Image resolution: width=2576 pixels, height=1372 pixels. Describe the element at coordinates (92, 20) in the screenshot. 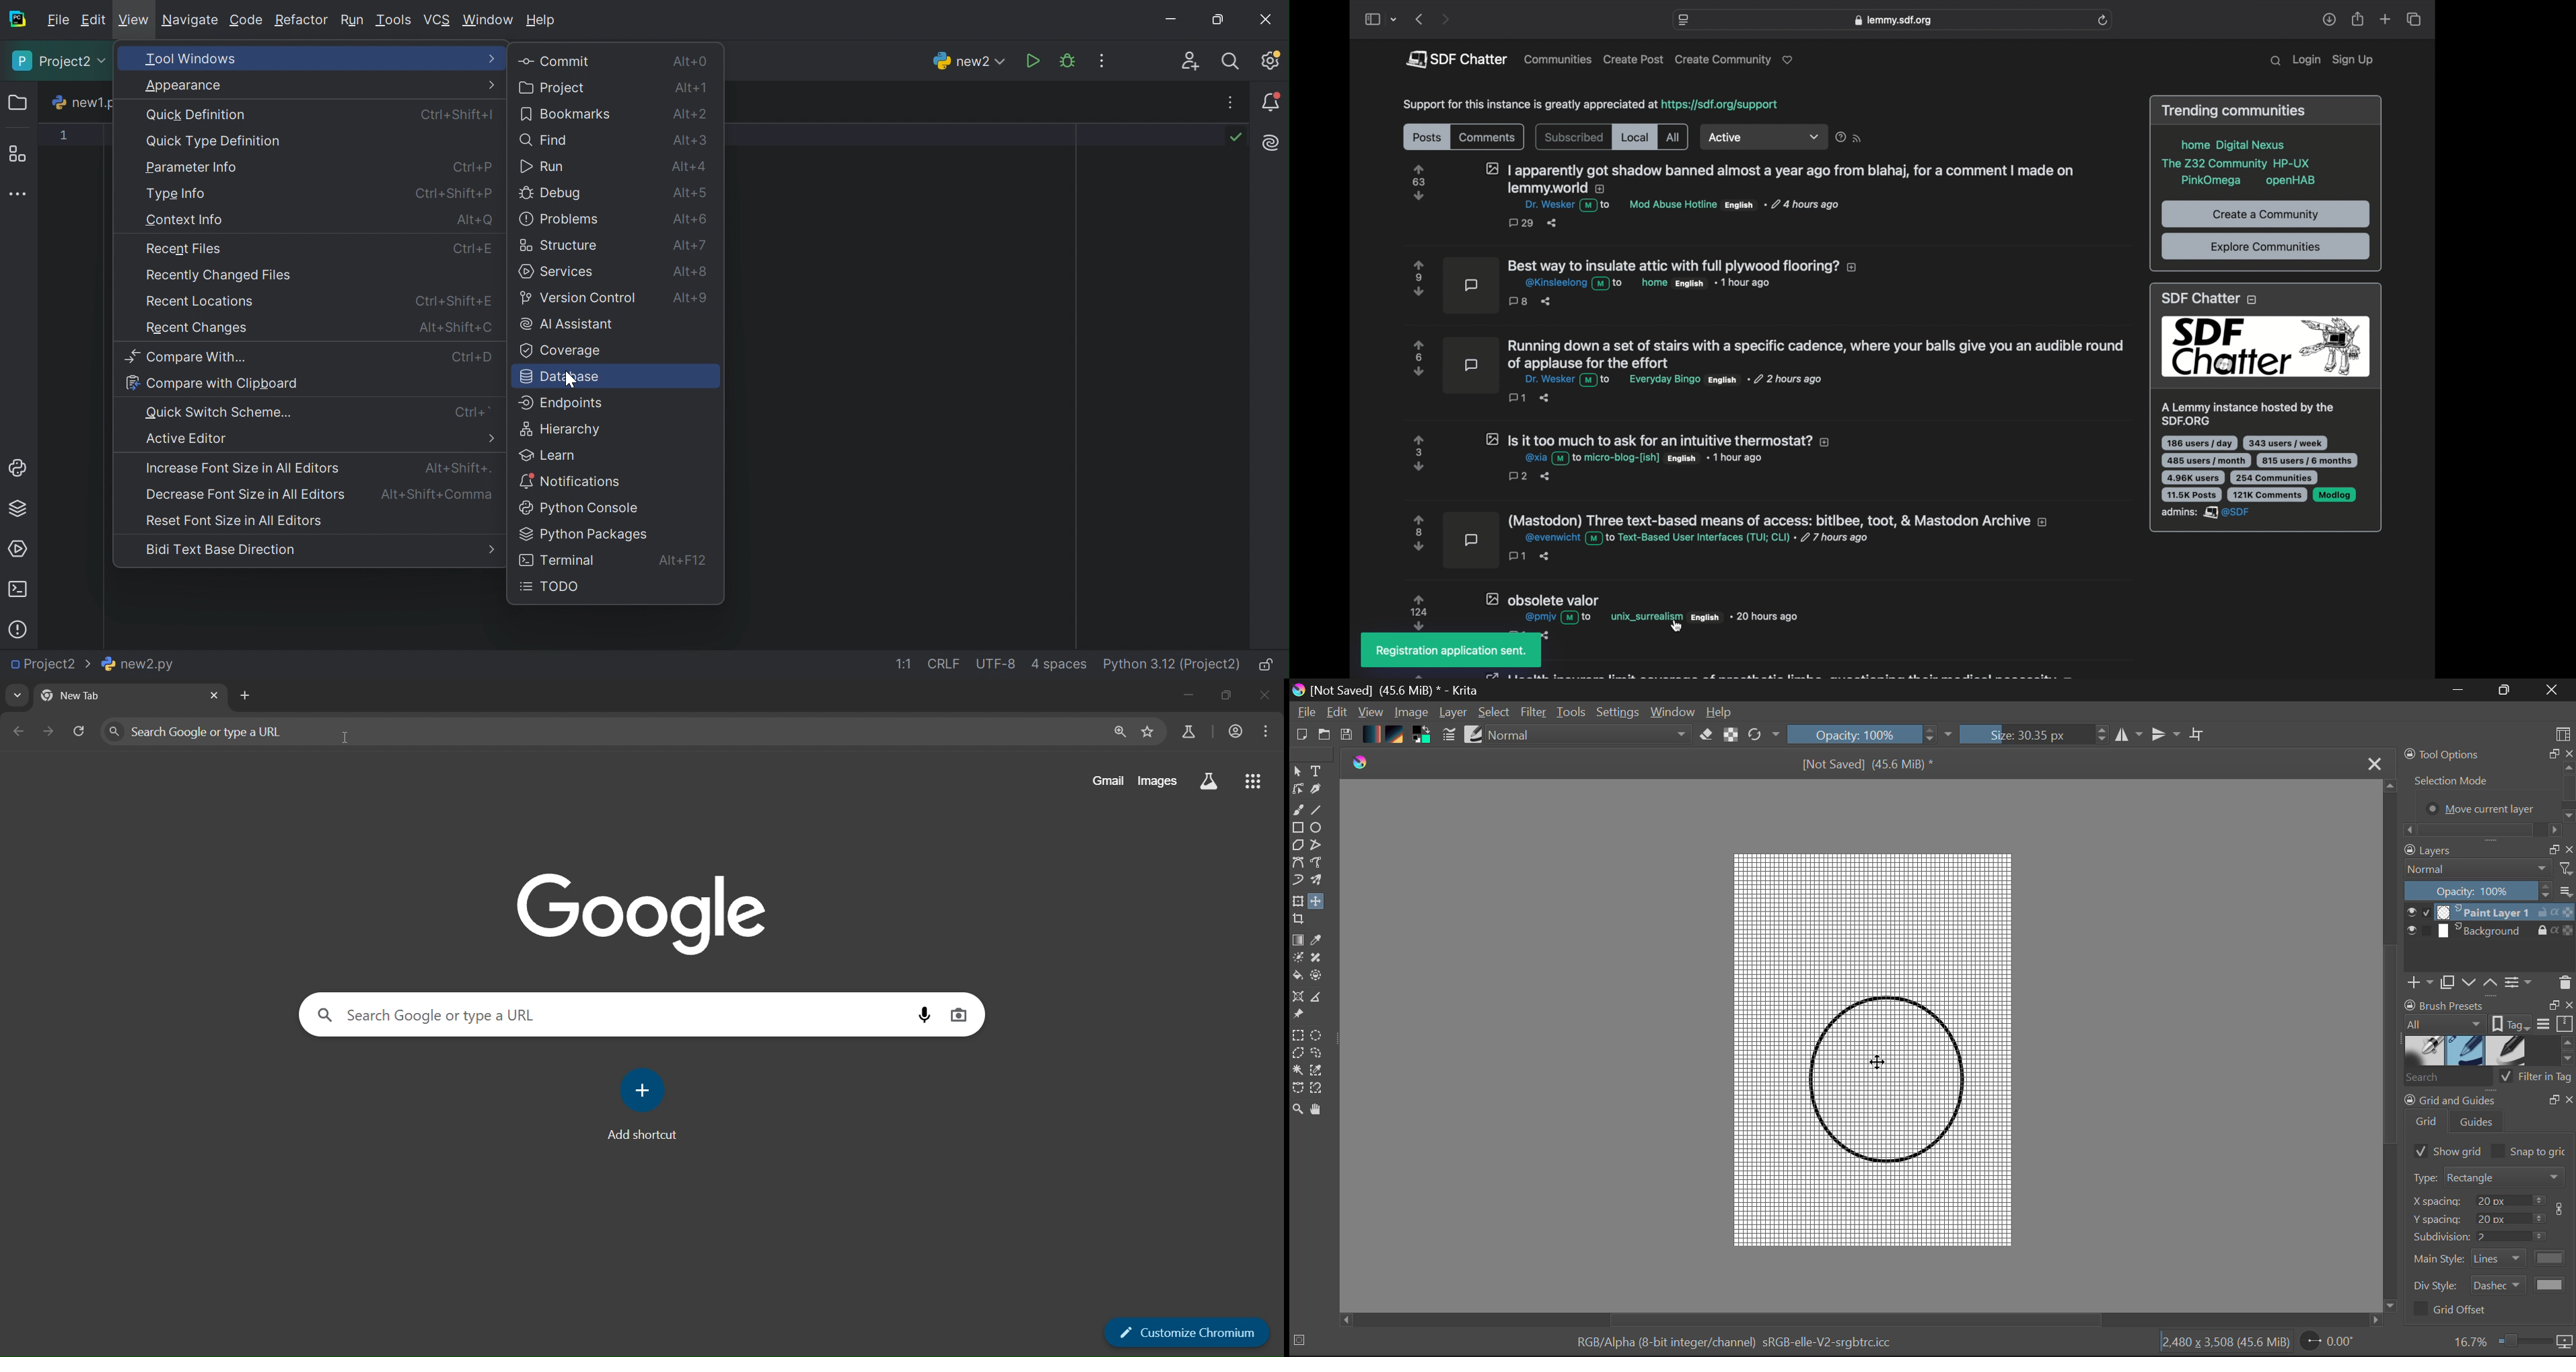

I see `Edit` at that location.